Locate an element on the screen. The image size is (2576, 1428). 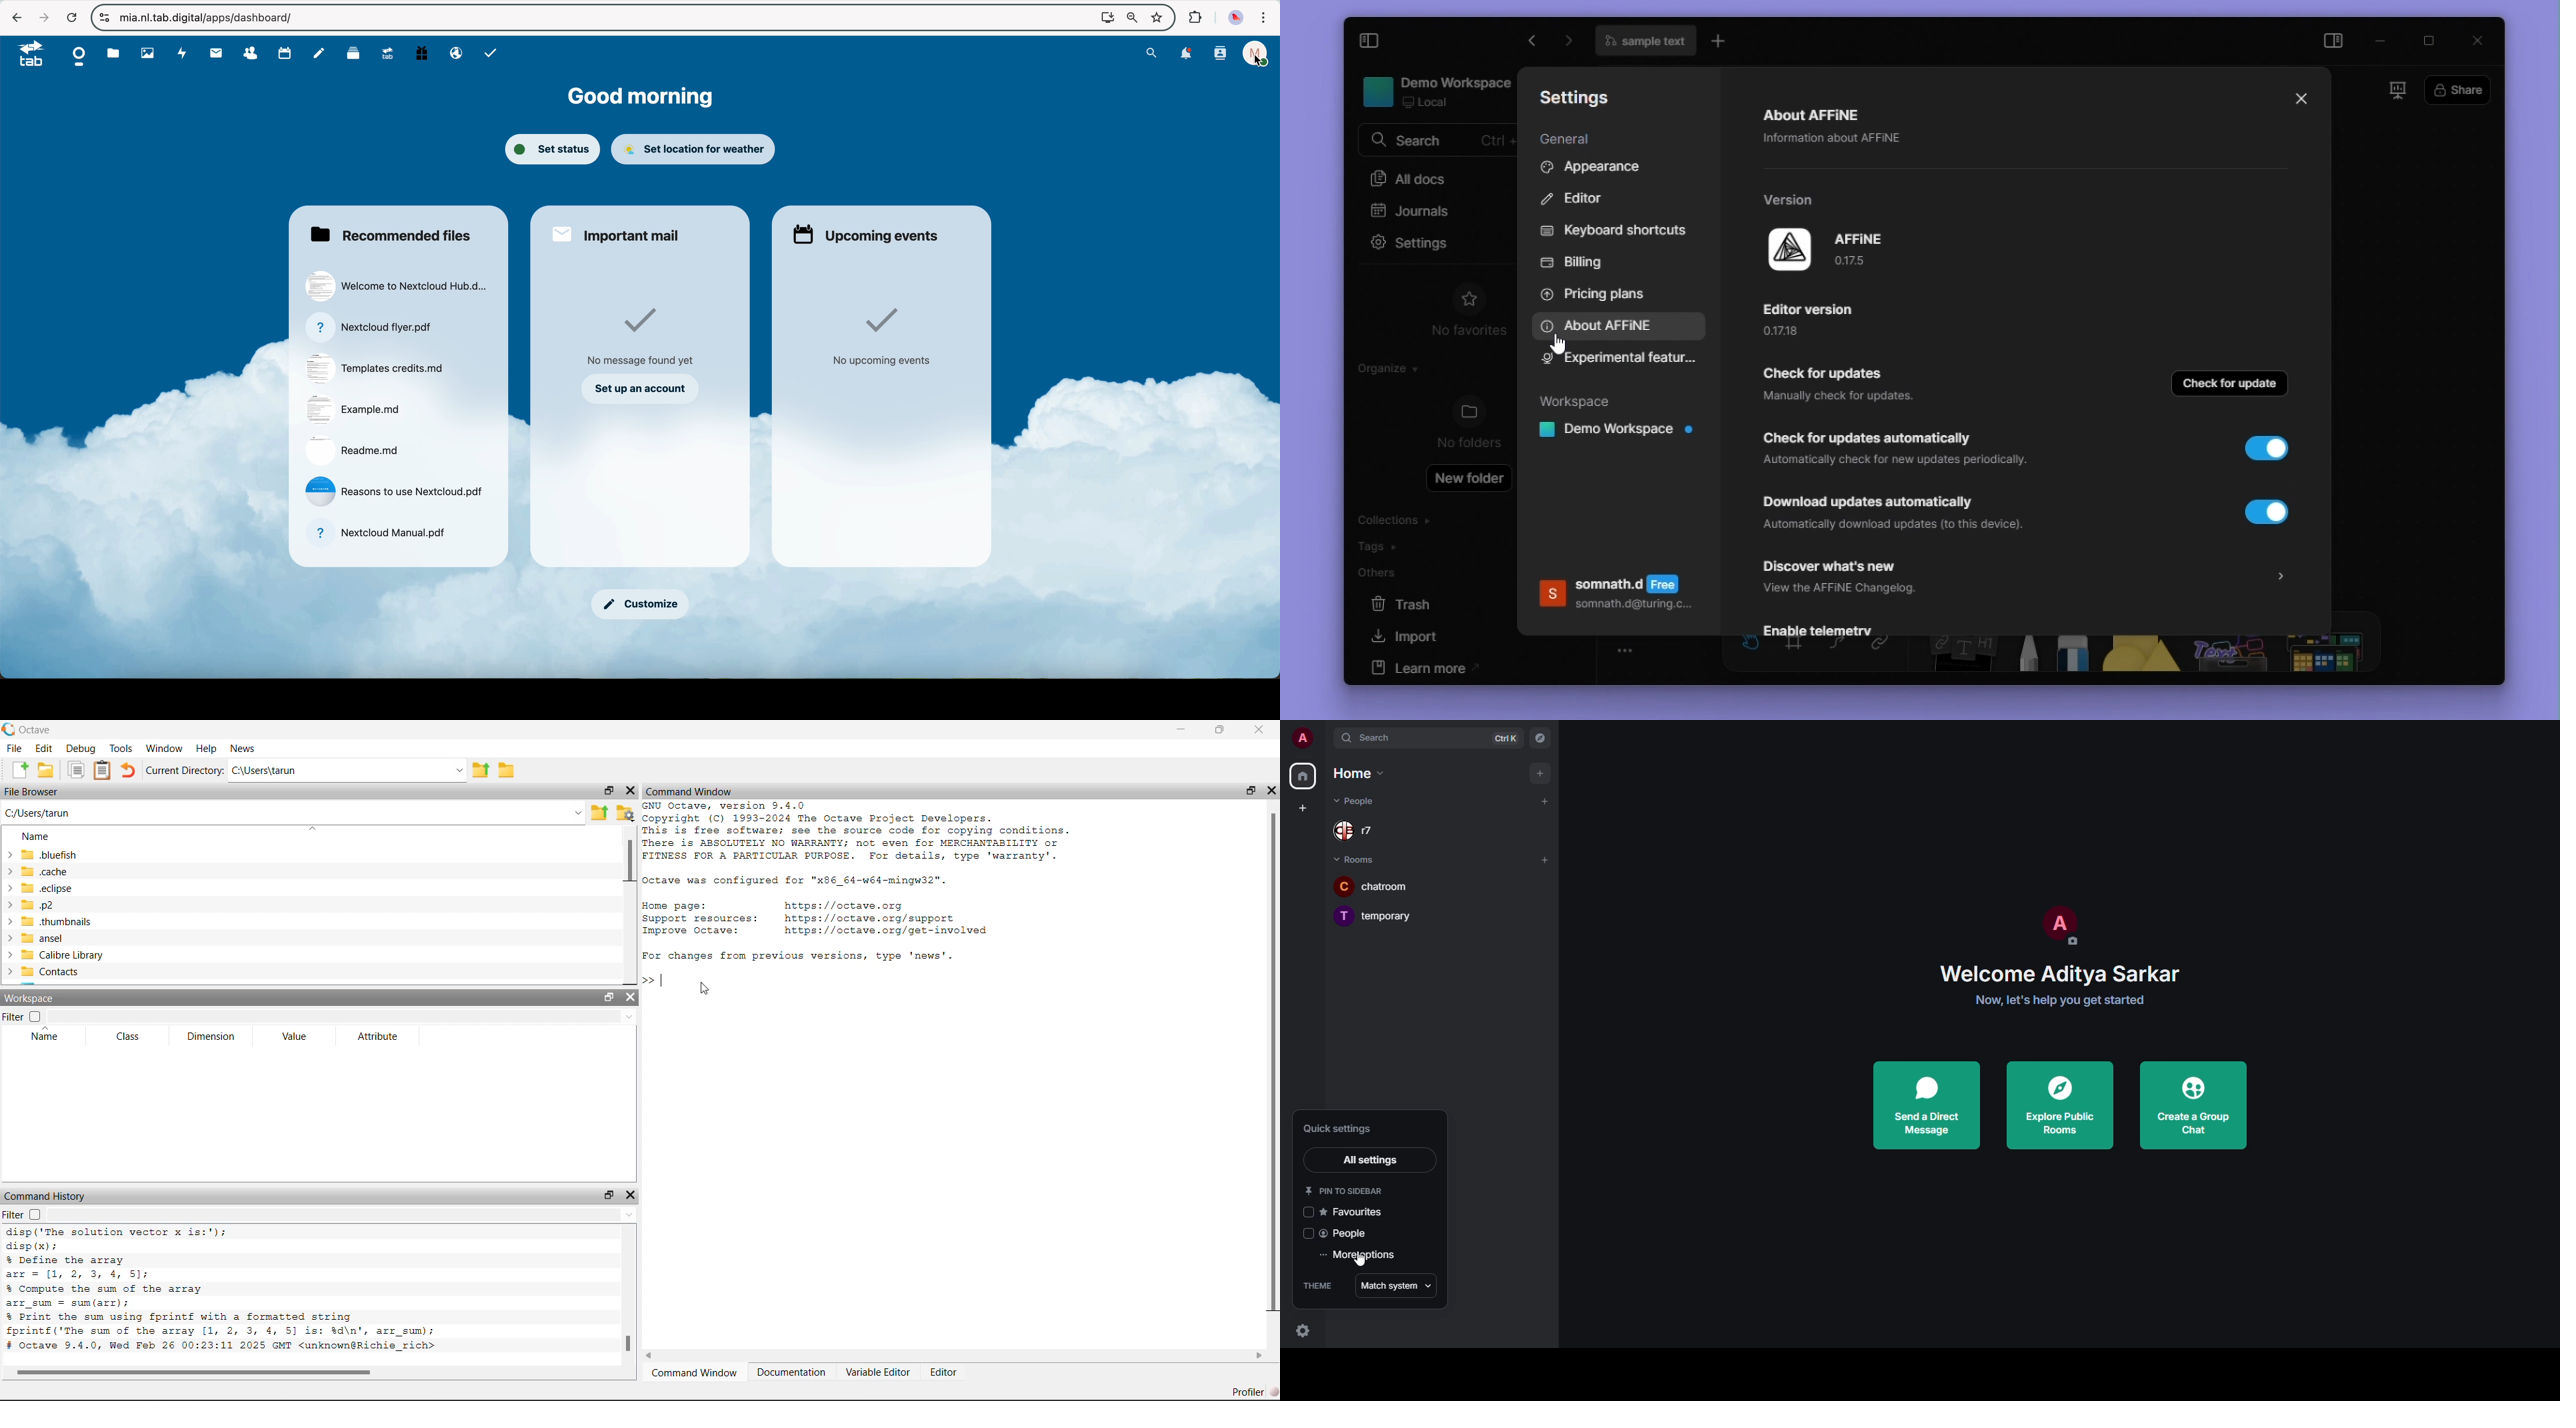
link is located at coordinates (1889, 653).